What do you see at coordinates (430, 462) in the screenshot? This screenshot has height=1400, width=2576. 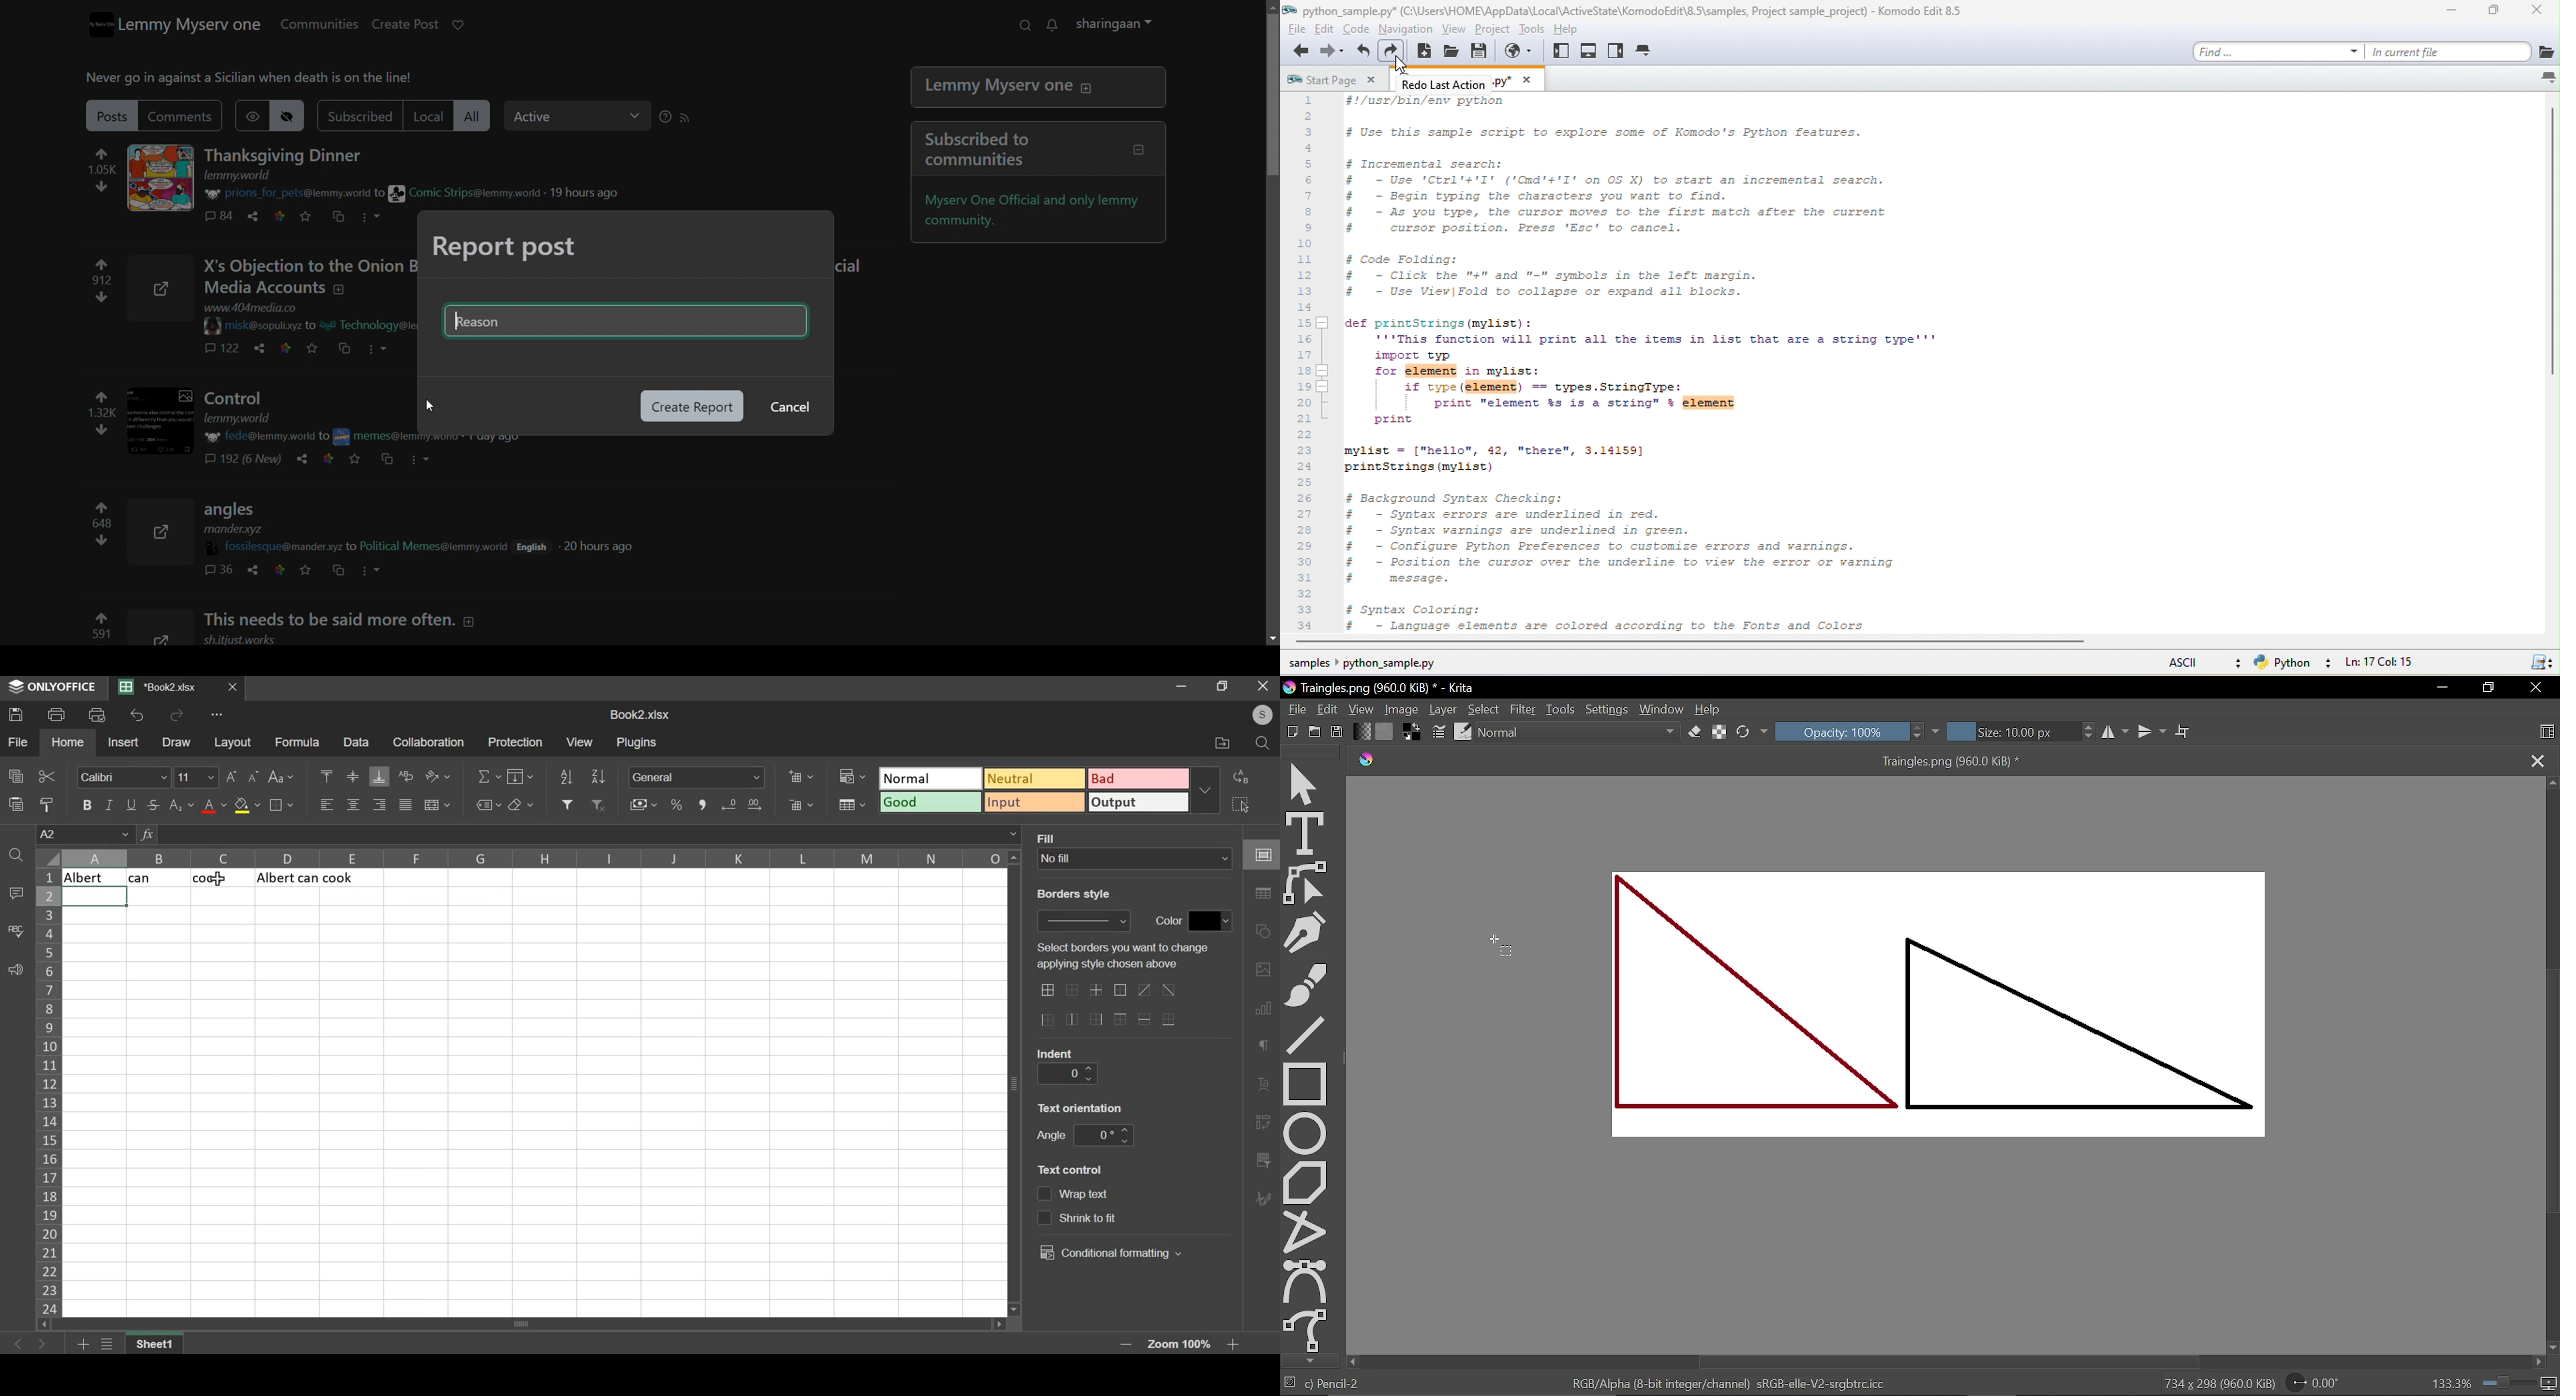 I see `More` at bounding box center [430, 462].